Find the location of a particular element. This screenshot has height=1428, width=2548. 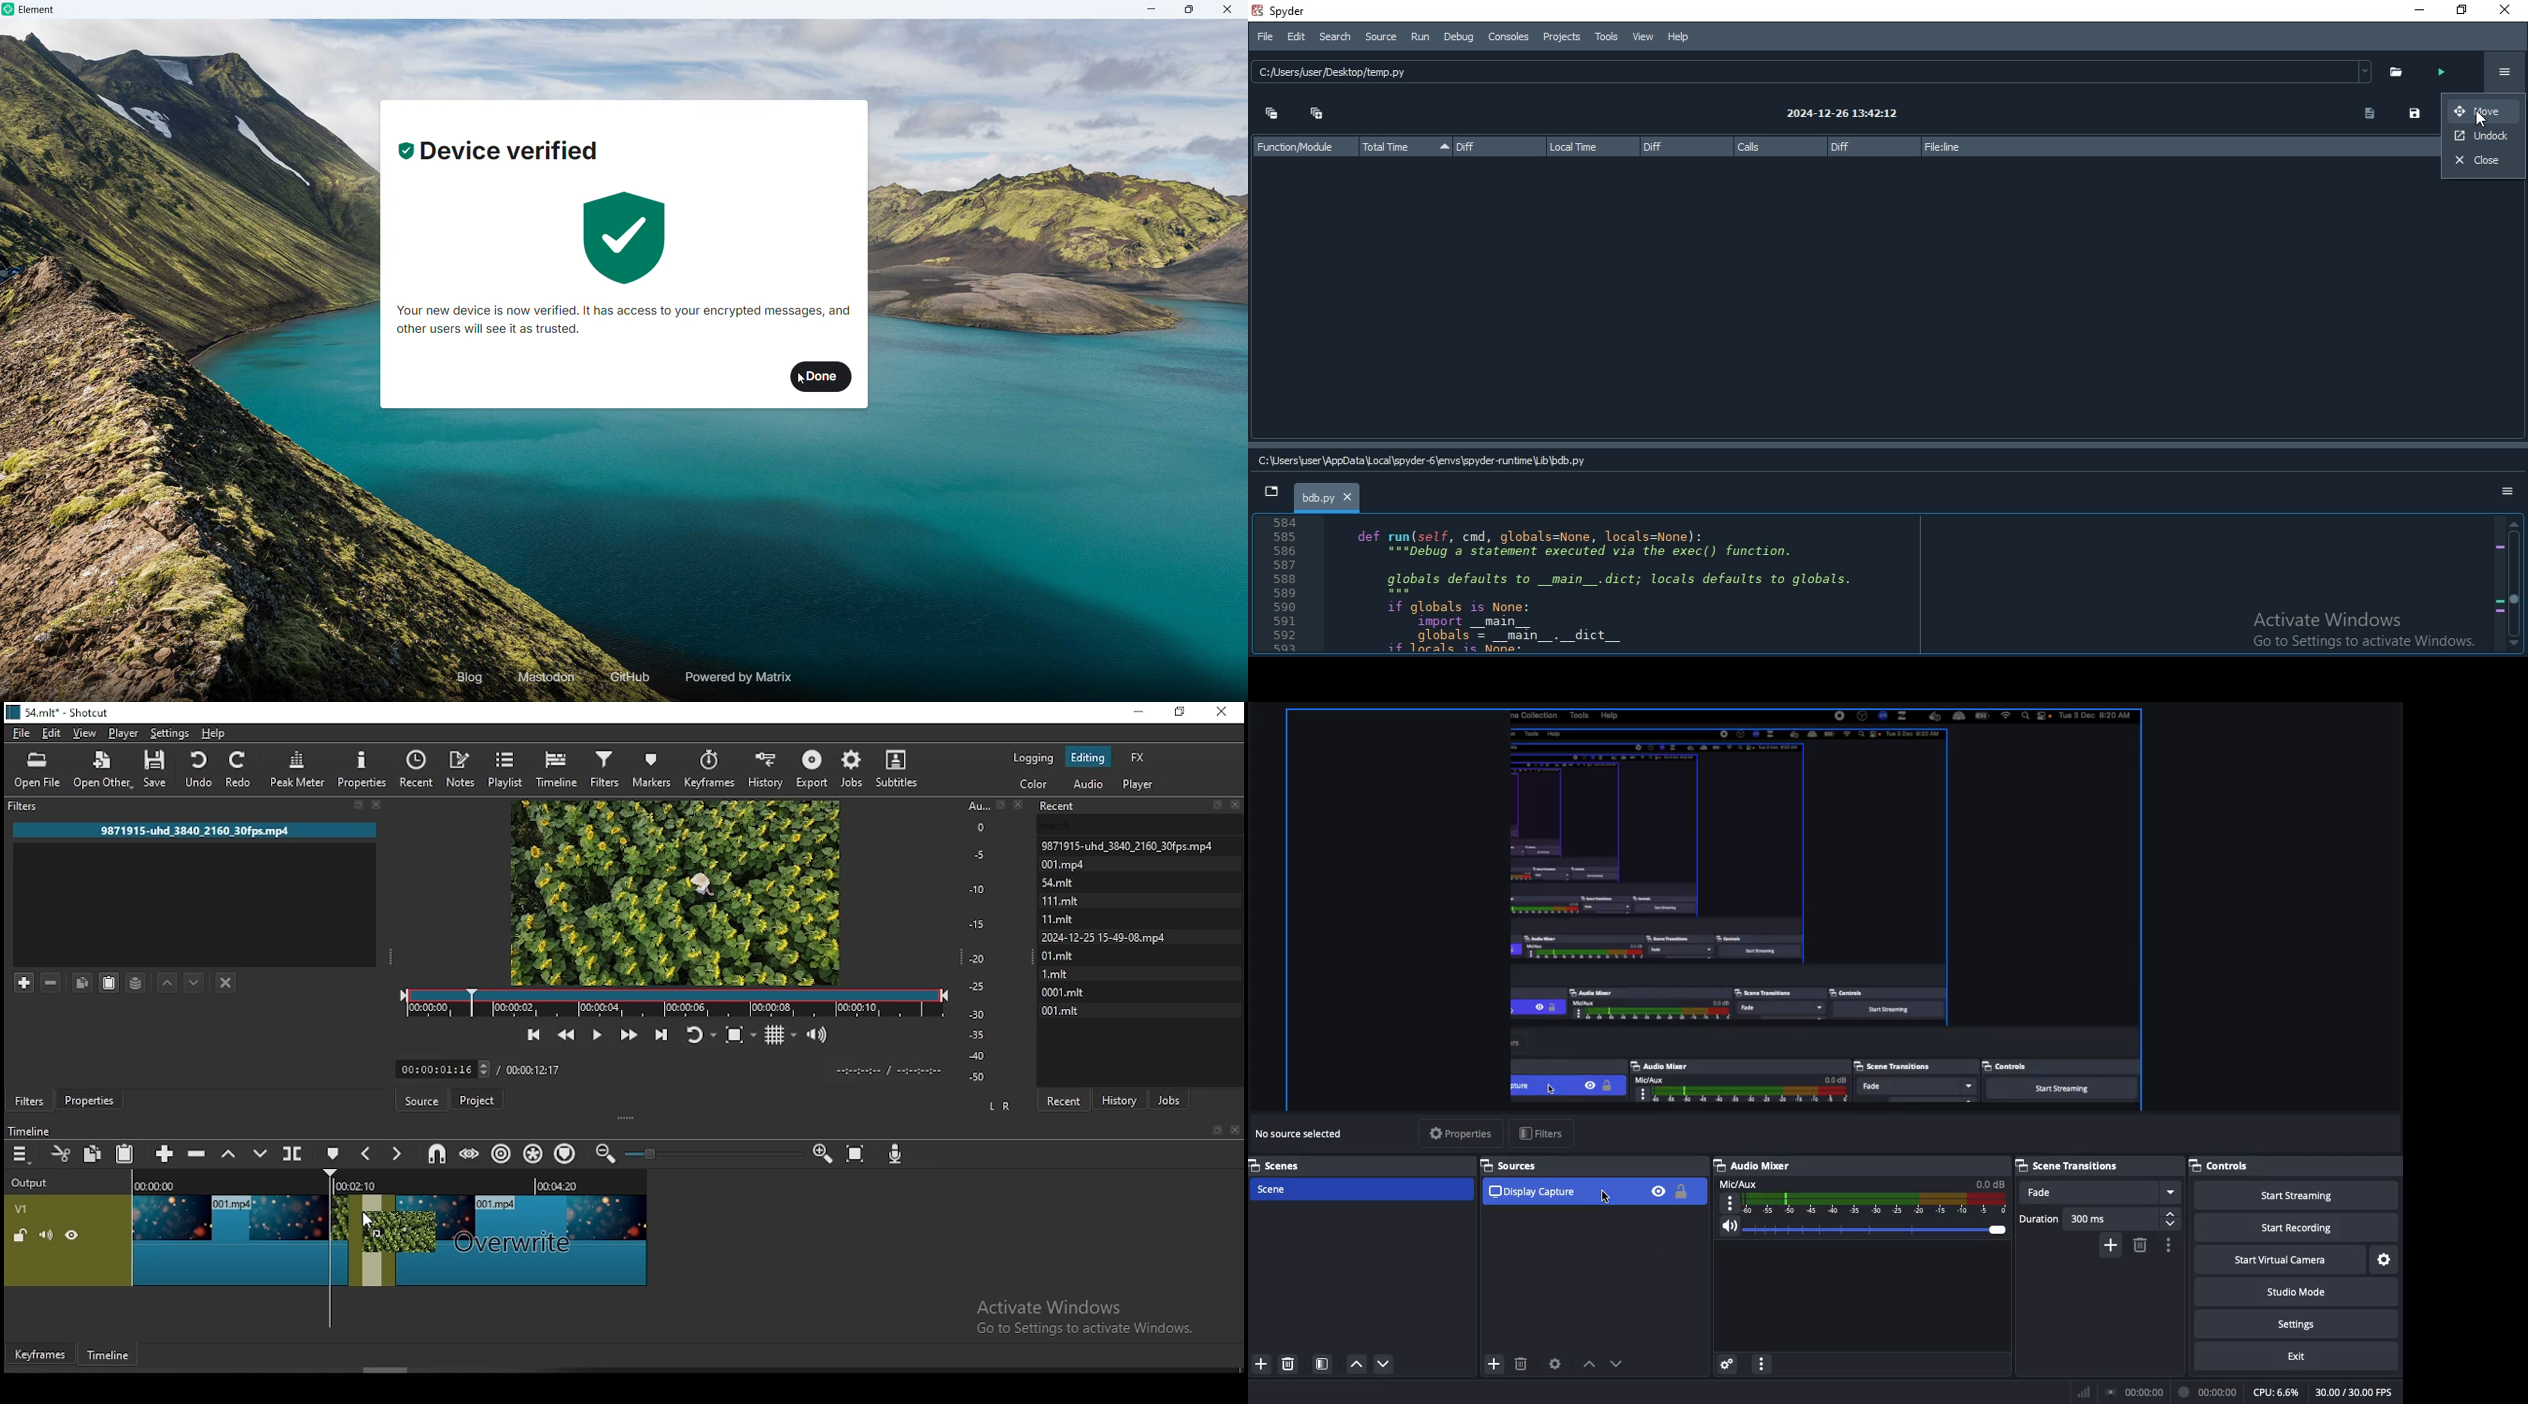

Mastodon  is located at coordinates (547, 677).